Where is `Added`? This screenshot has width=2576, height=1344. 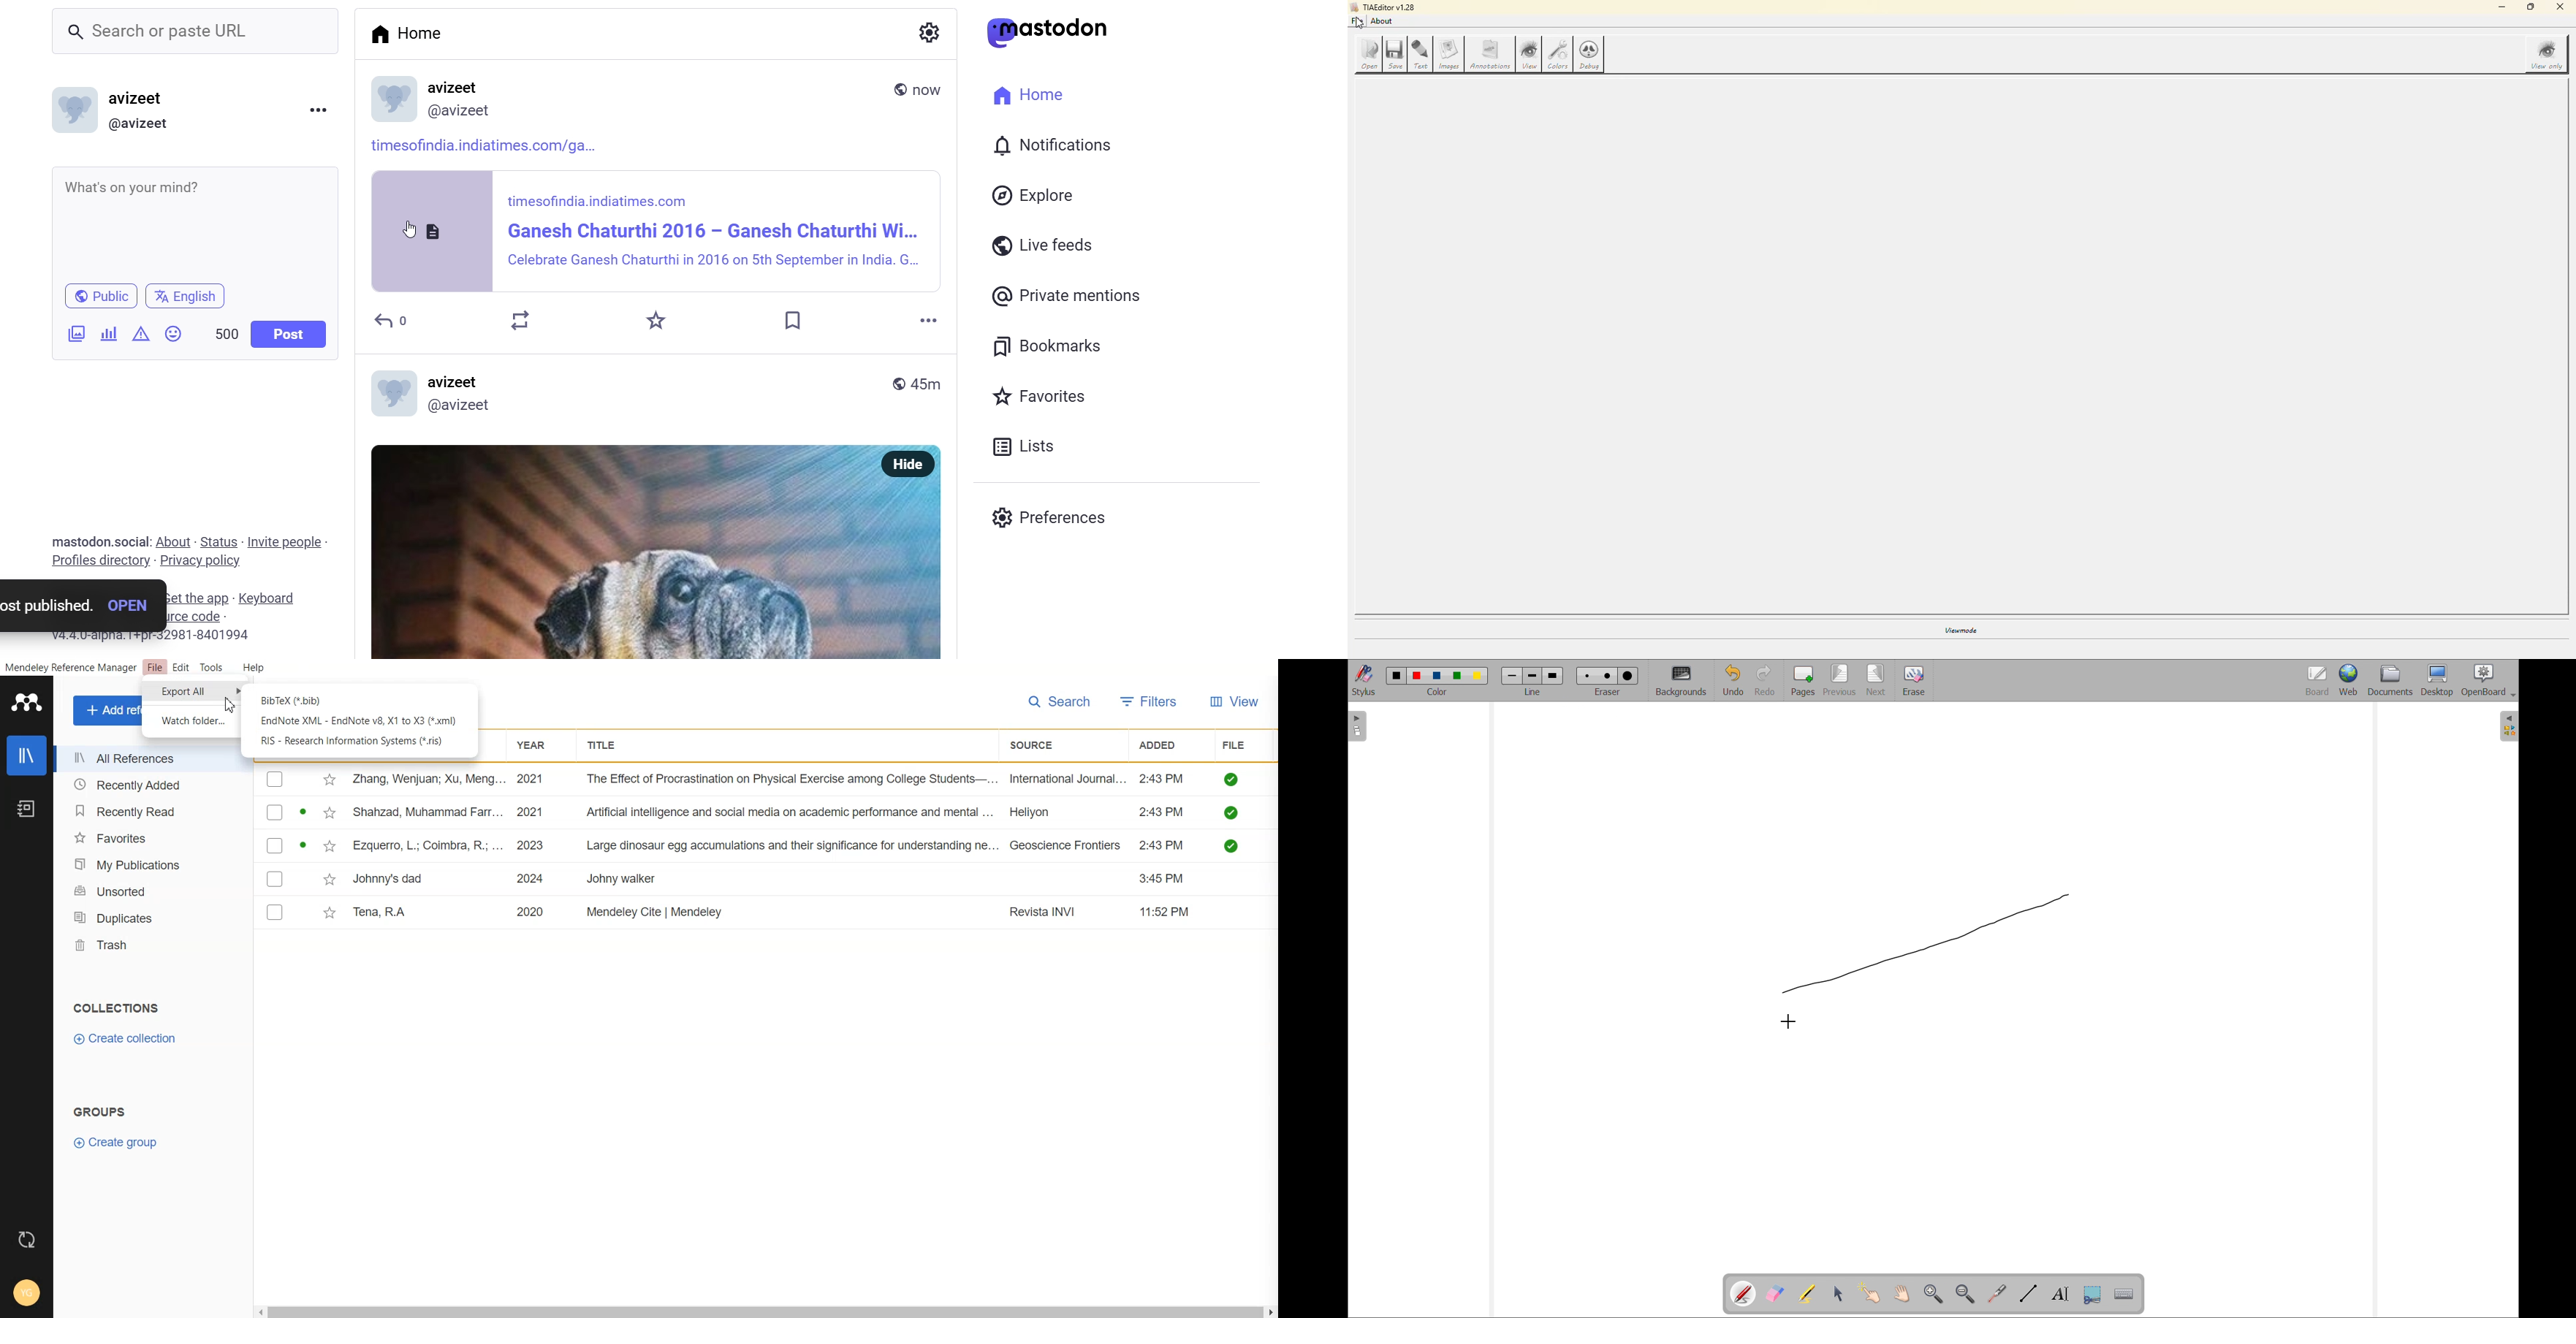
Added is located at coordinates (1165, 744).